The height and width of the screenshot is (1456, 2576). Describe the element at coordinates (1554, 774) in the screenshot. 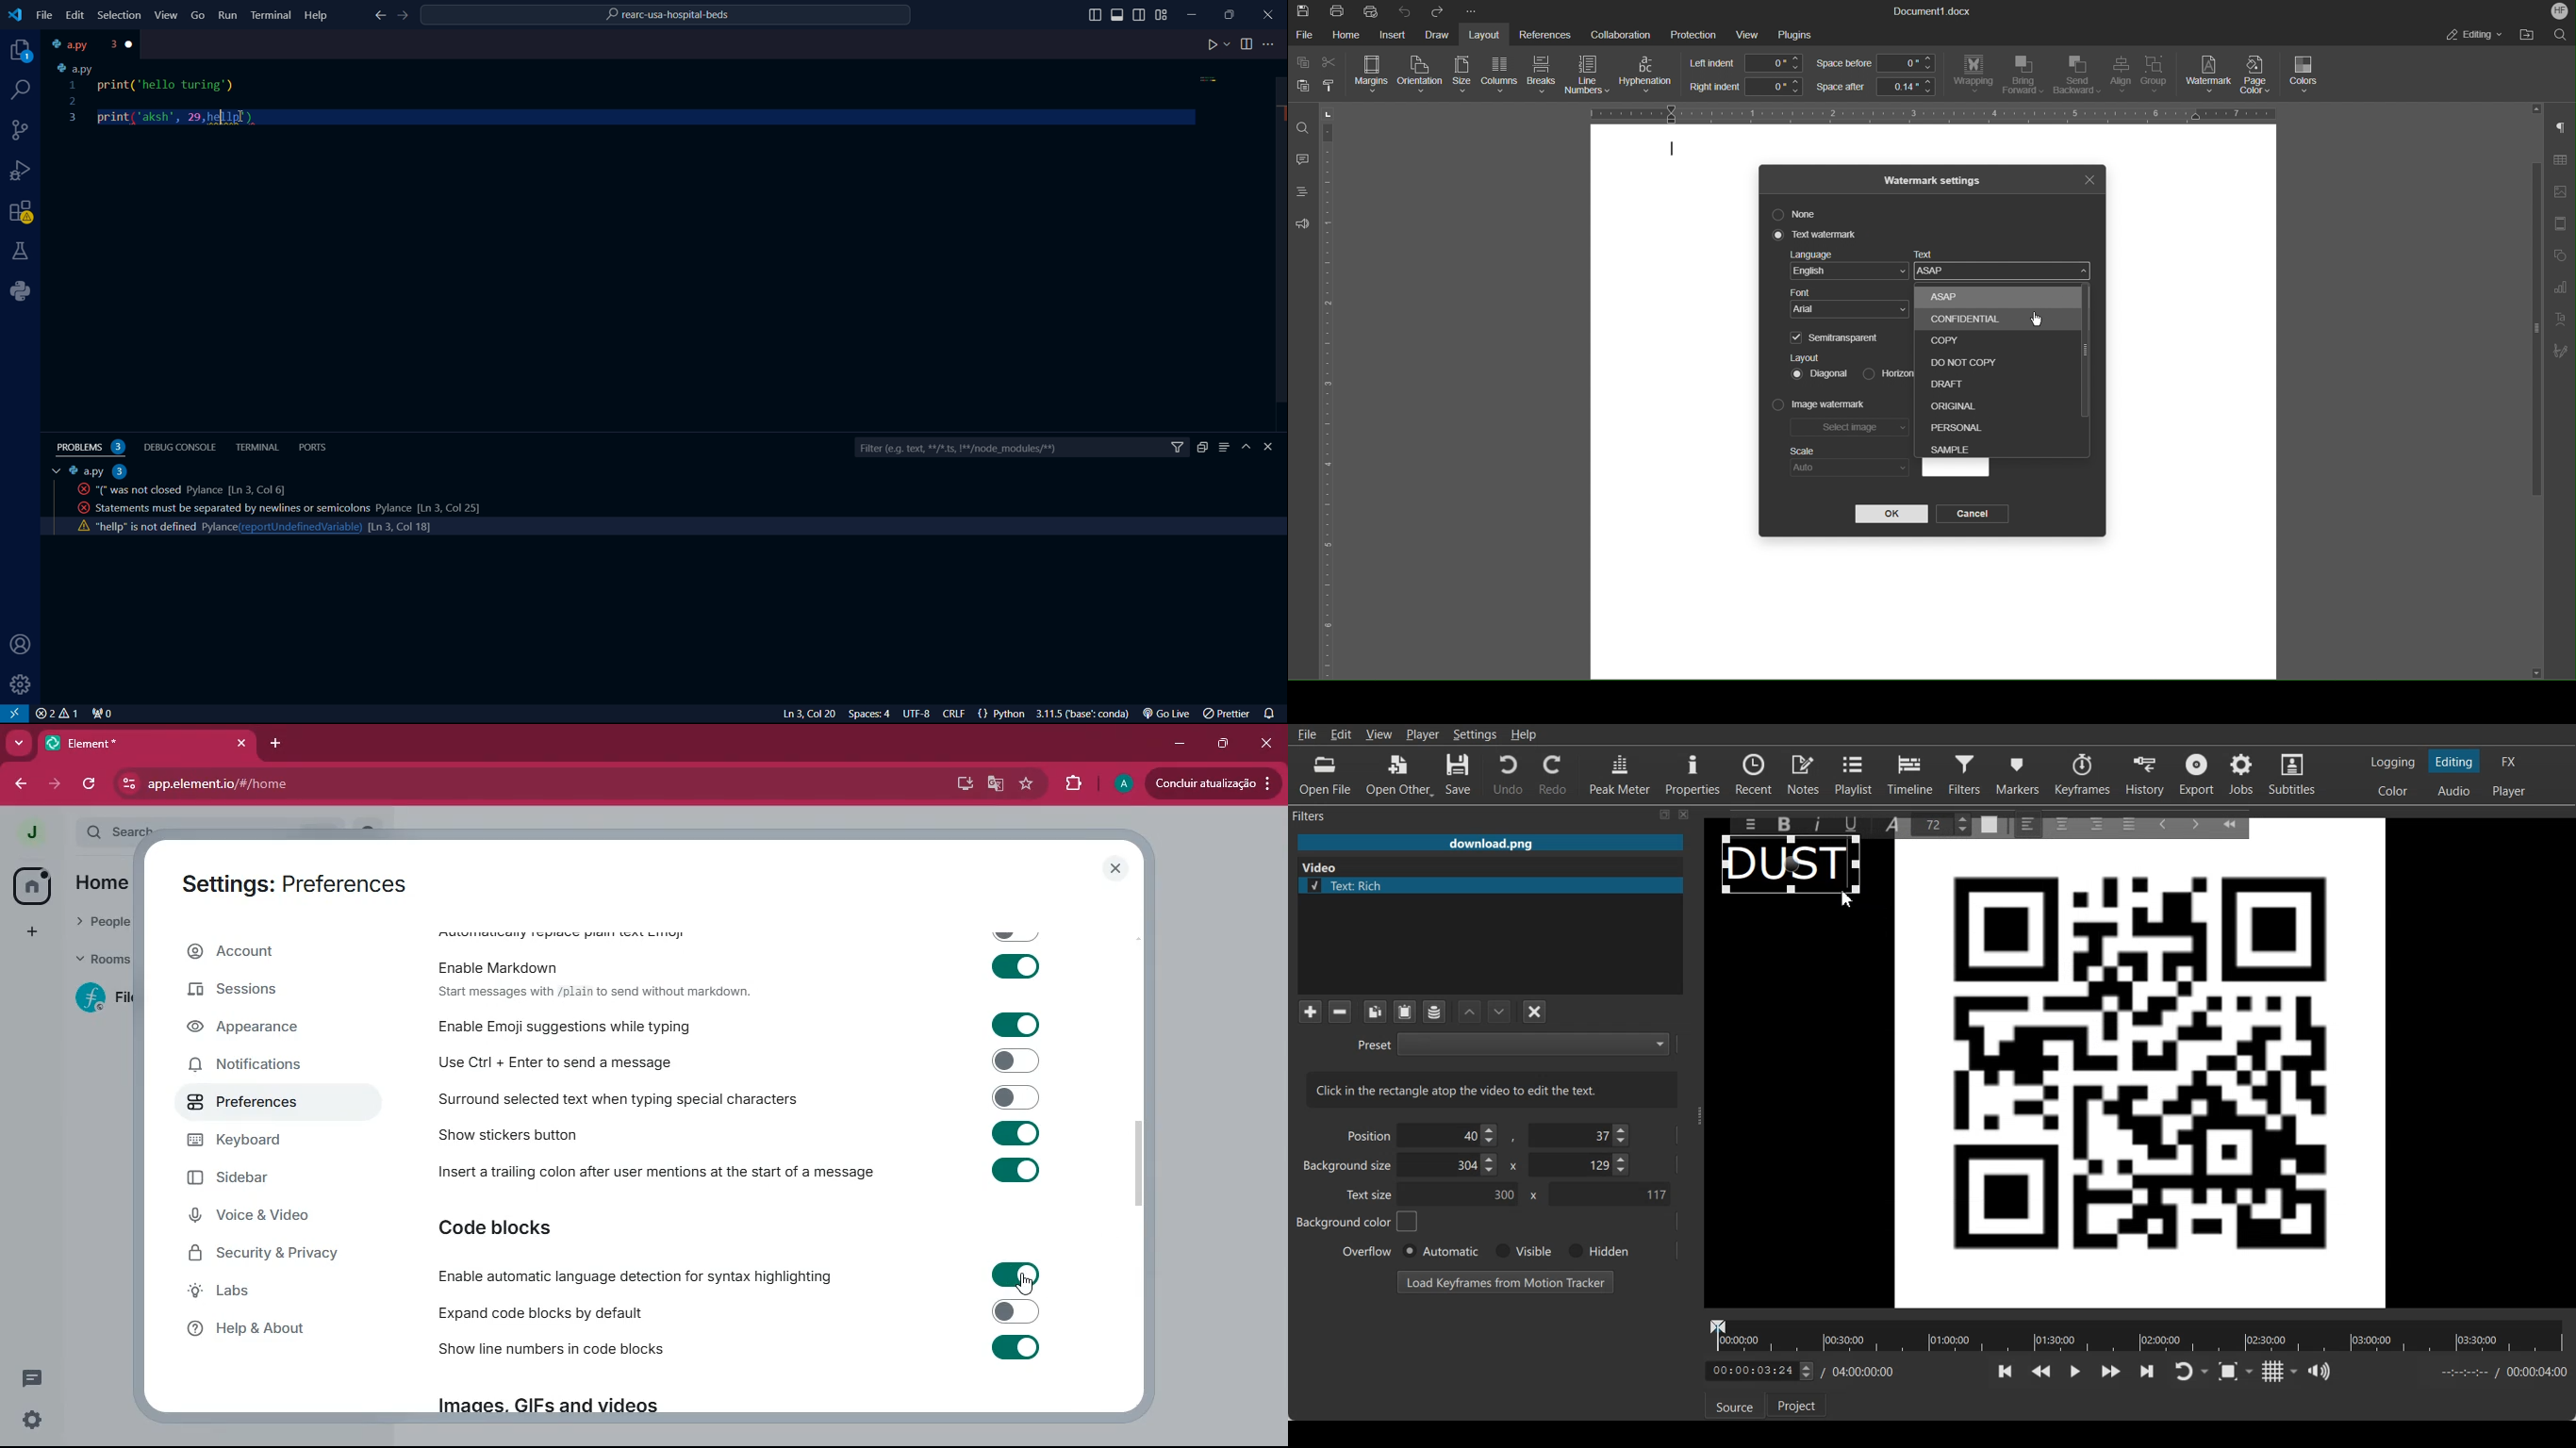

I see `Redo` at that location.